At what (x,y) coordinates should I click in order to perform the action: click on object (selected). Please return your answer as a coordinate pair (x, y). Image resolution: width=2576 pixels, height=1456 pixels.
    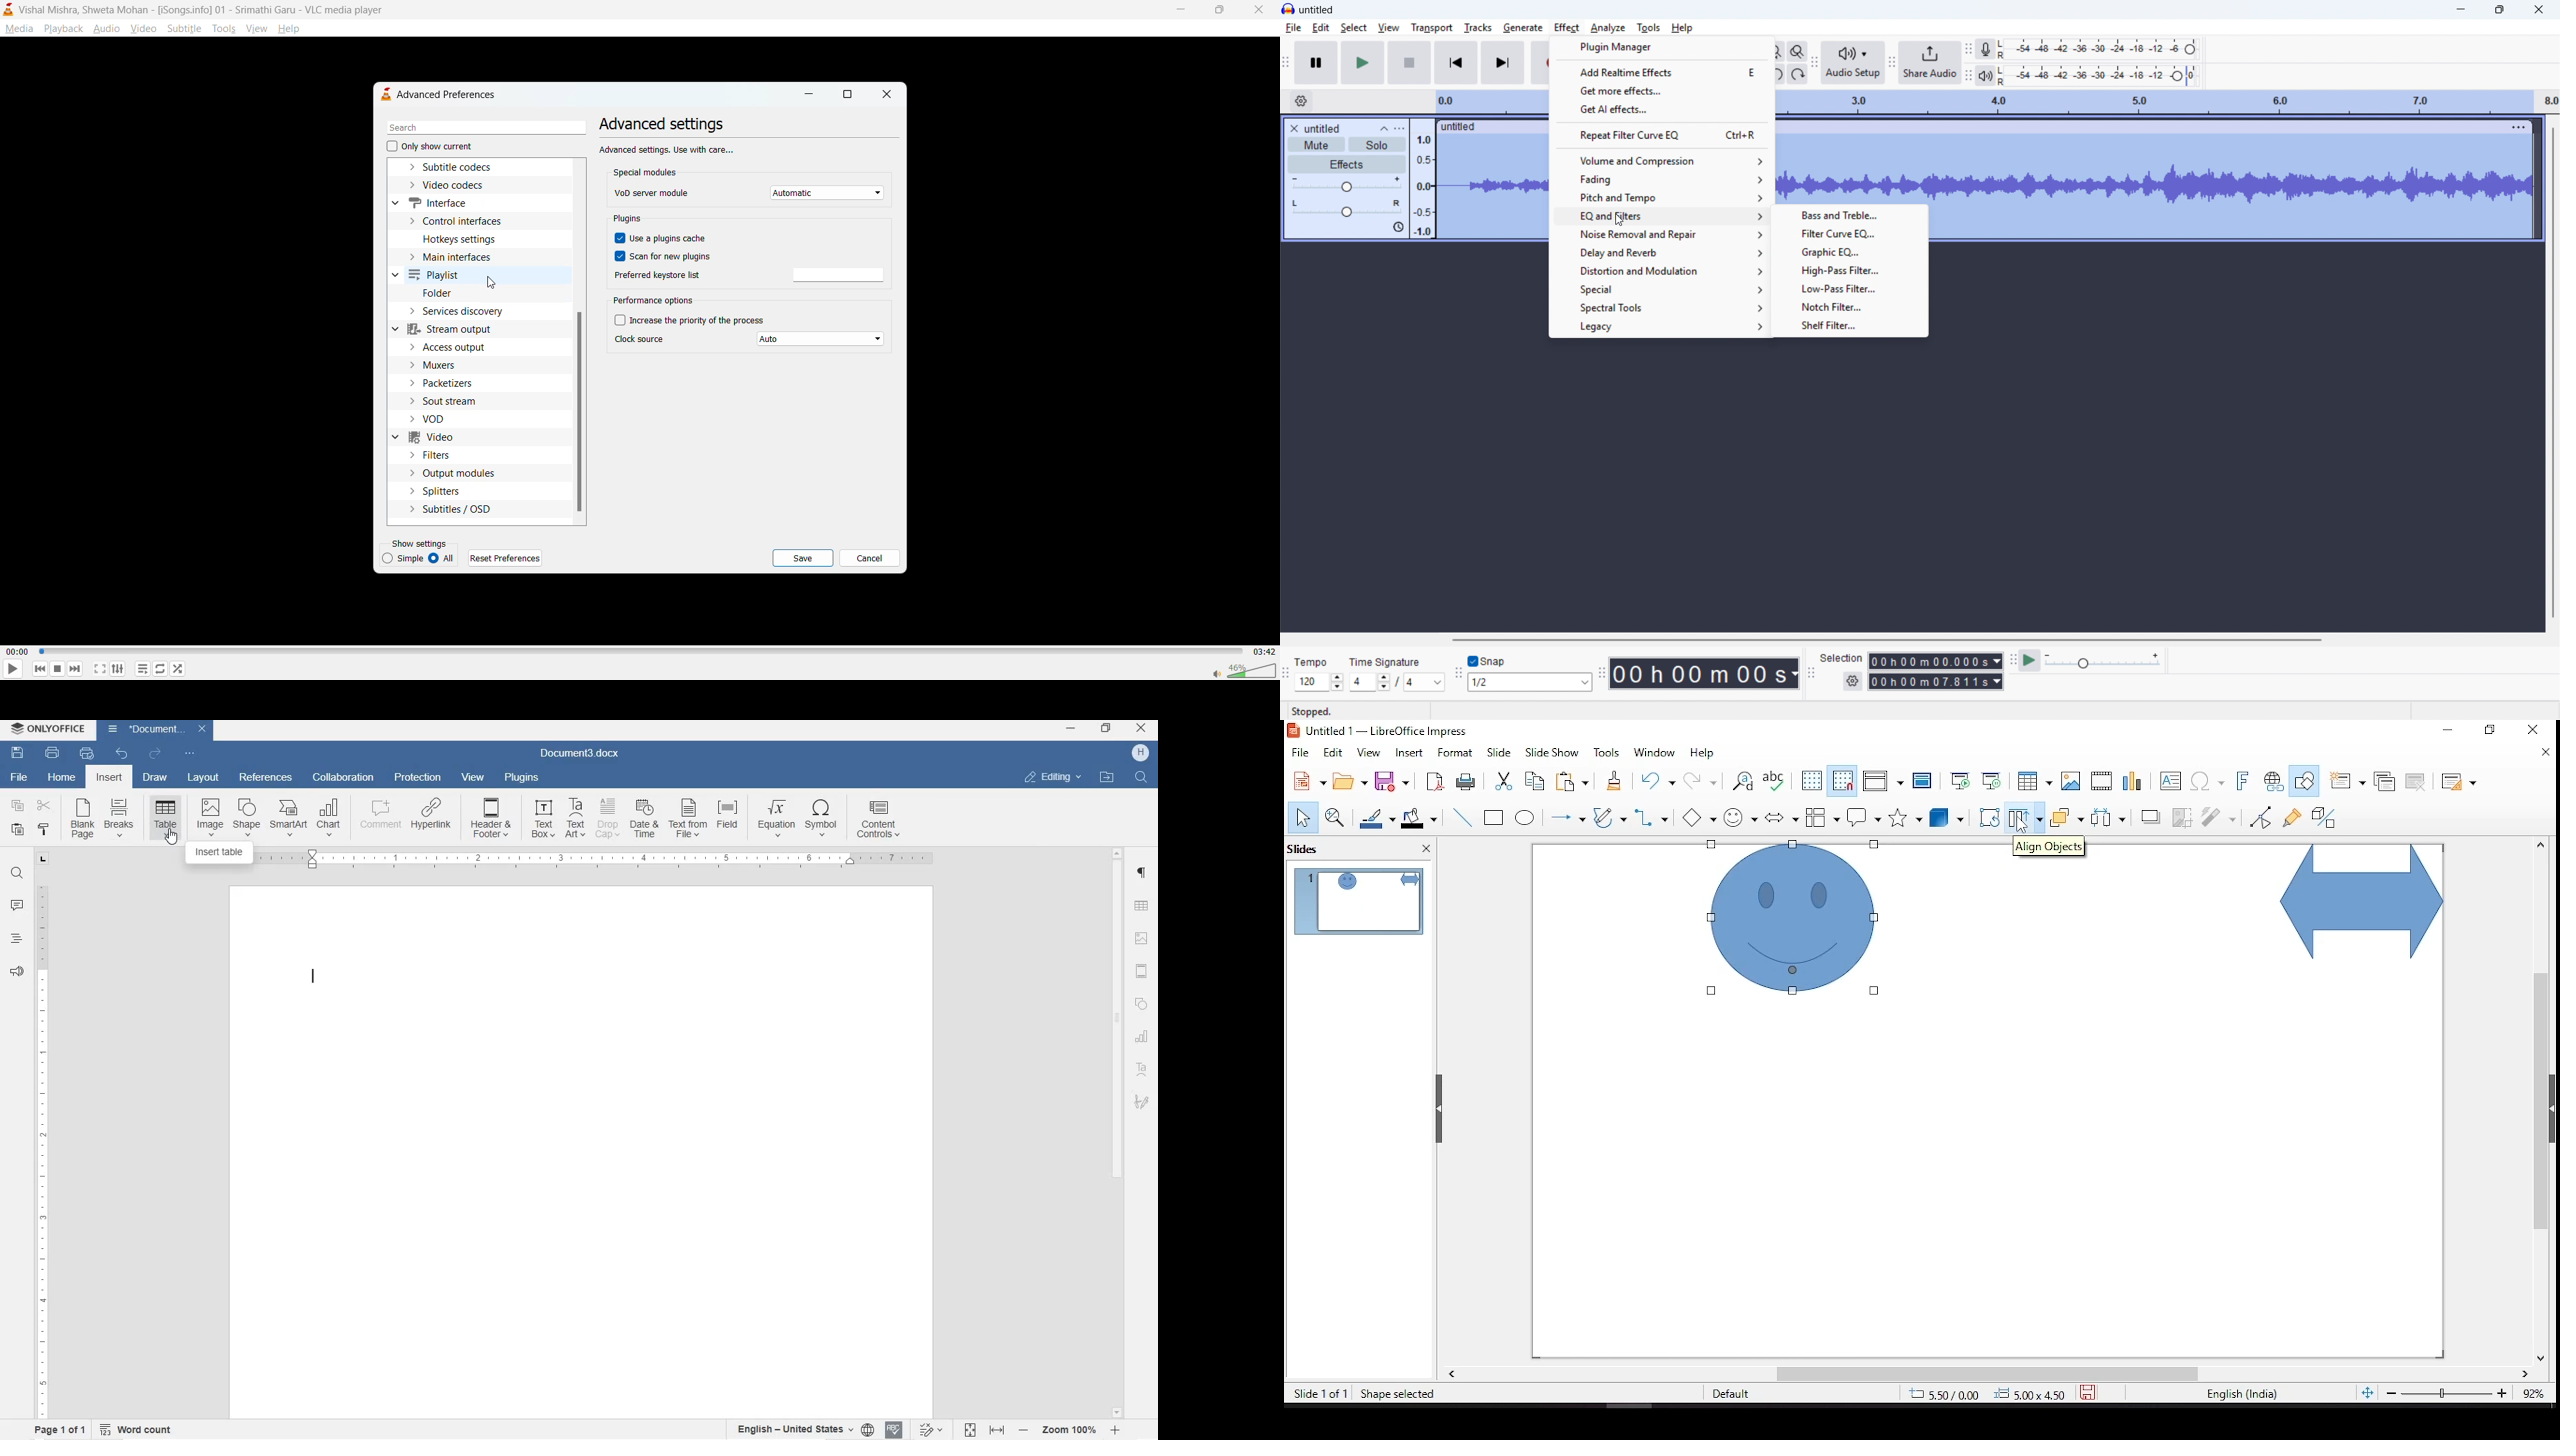
    Looking at the image, I should click on (1800, 921).